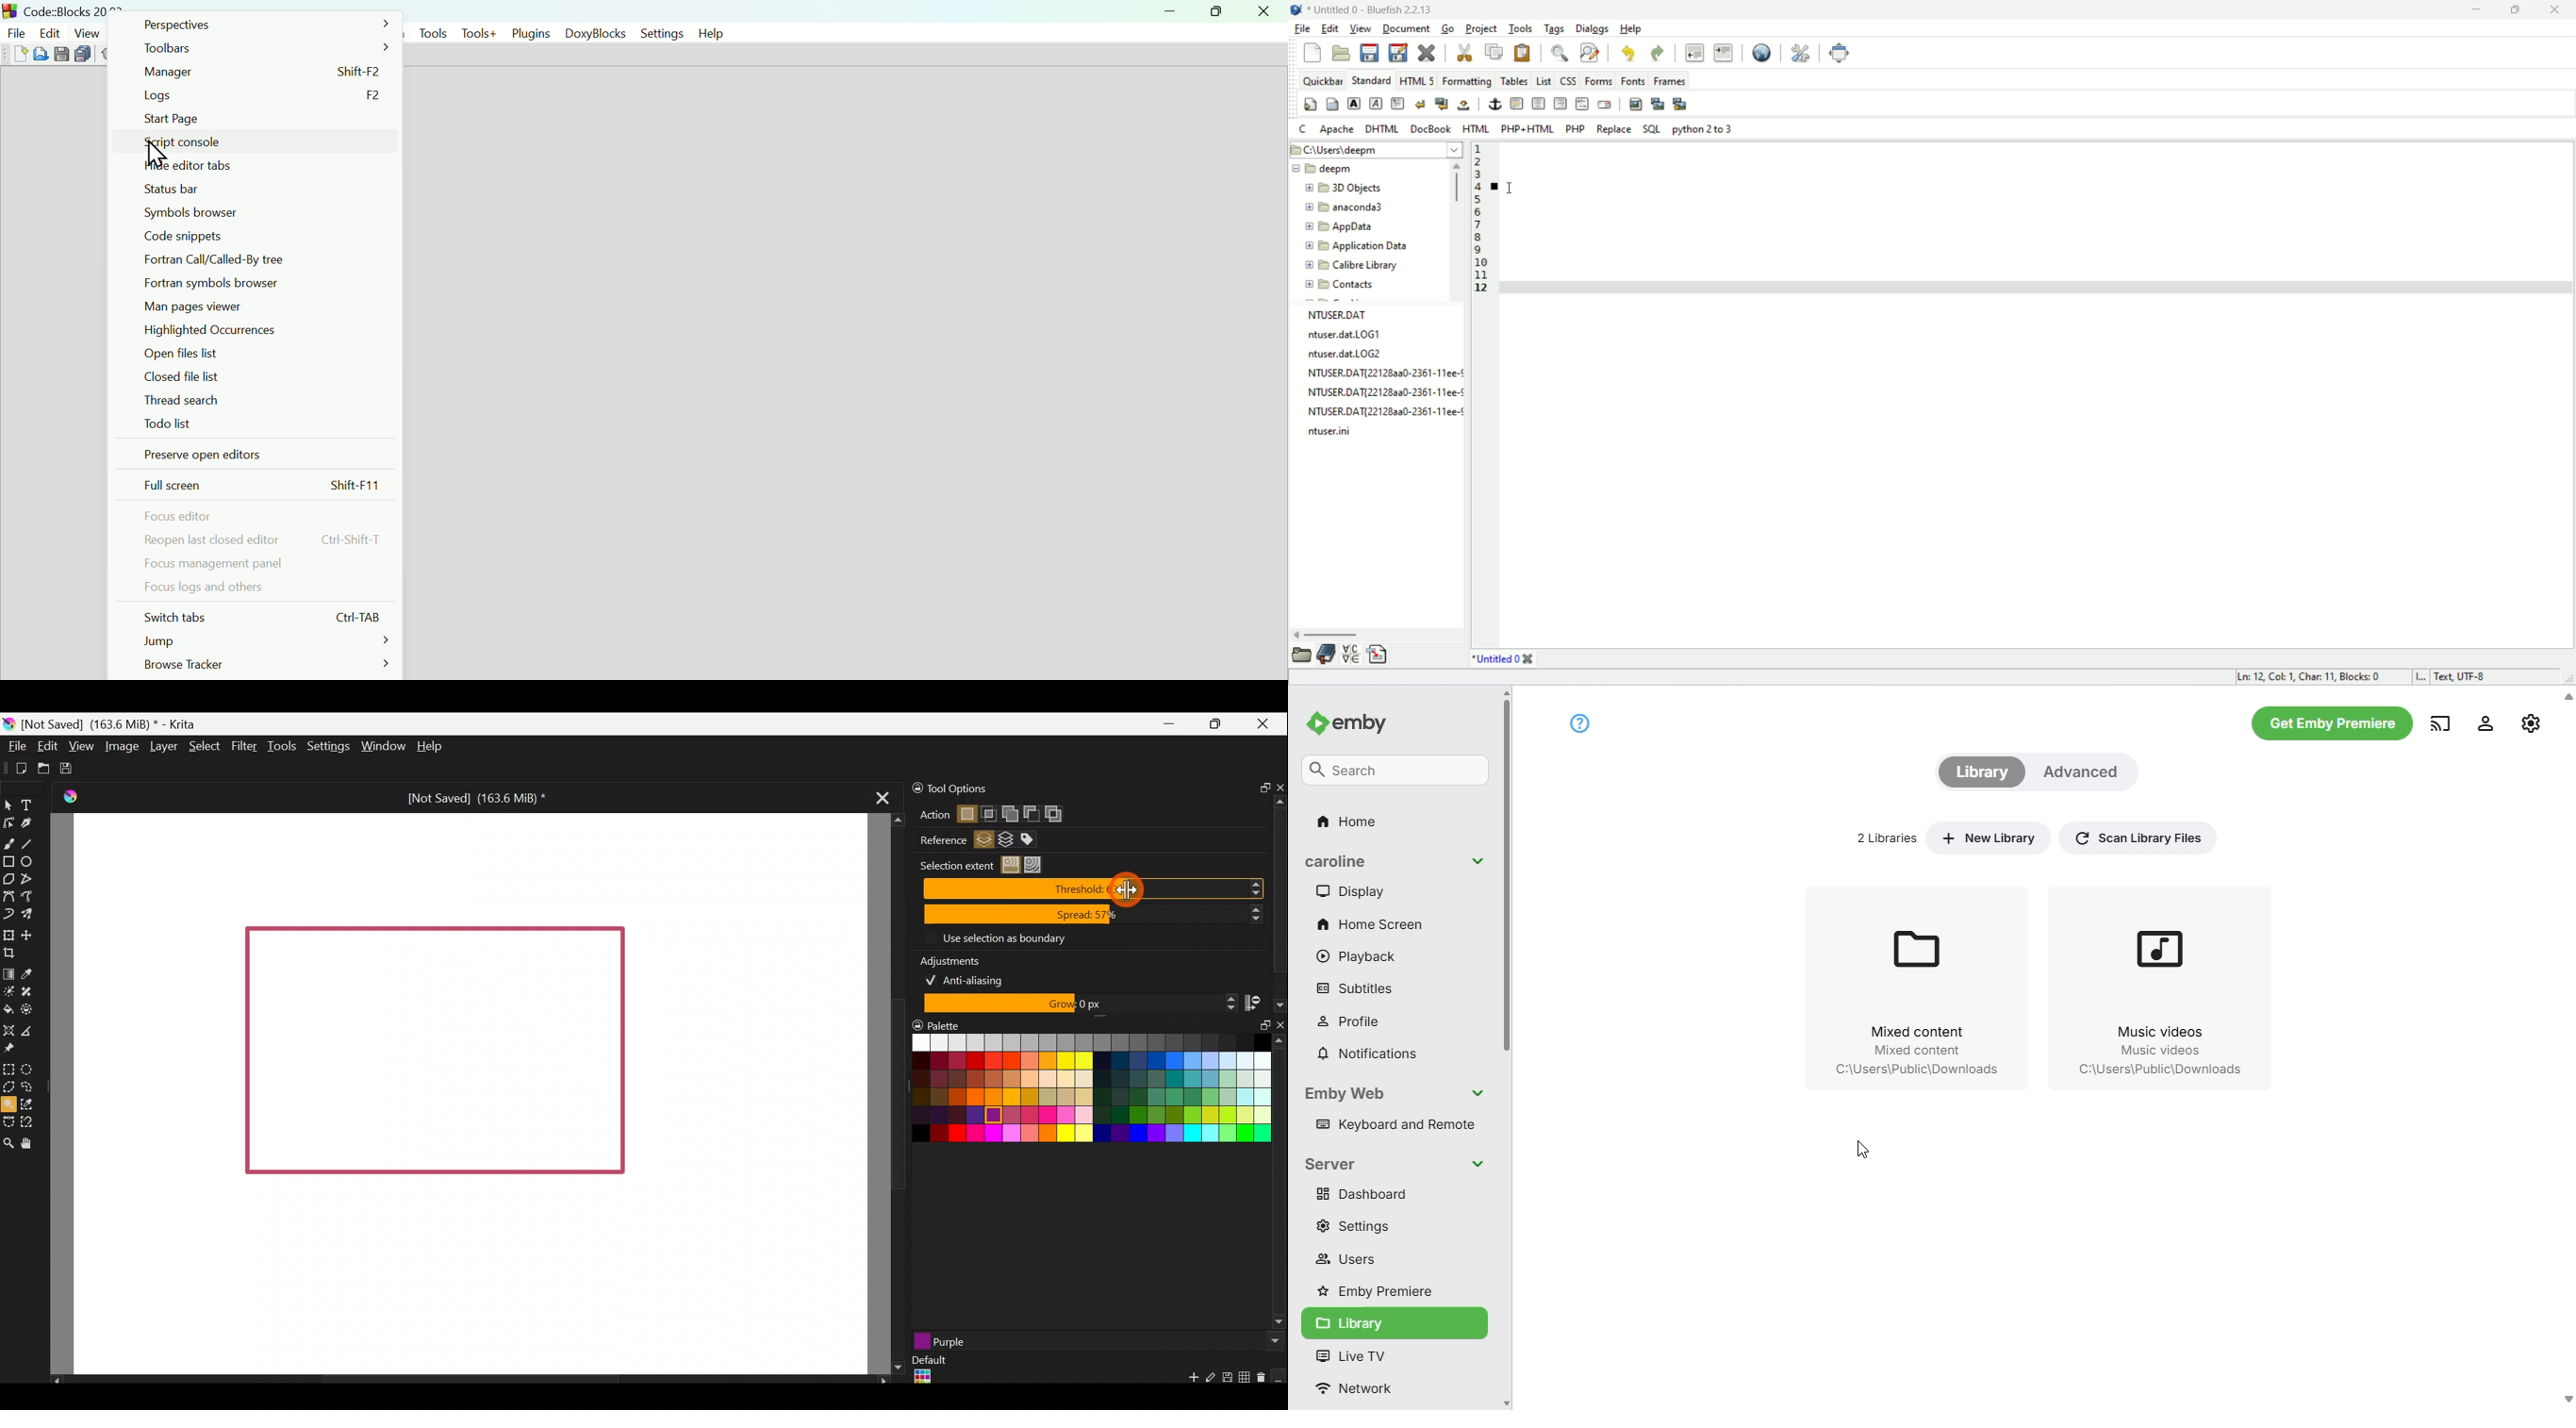  What do you see at coordinates (1510, 189) in the screenshot?
I see `cursor` at bounding box center [1510, 189].